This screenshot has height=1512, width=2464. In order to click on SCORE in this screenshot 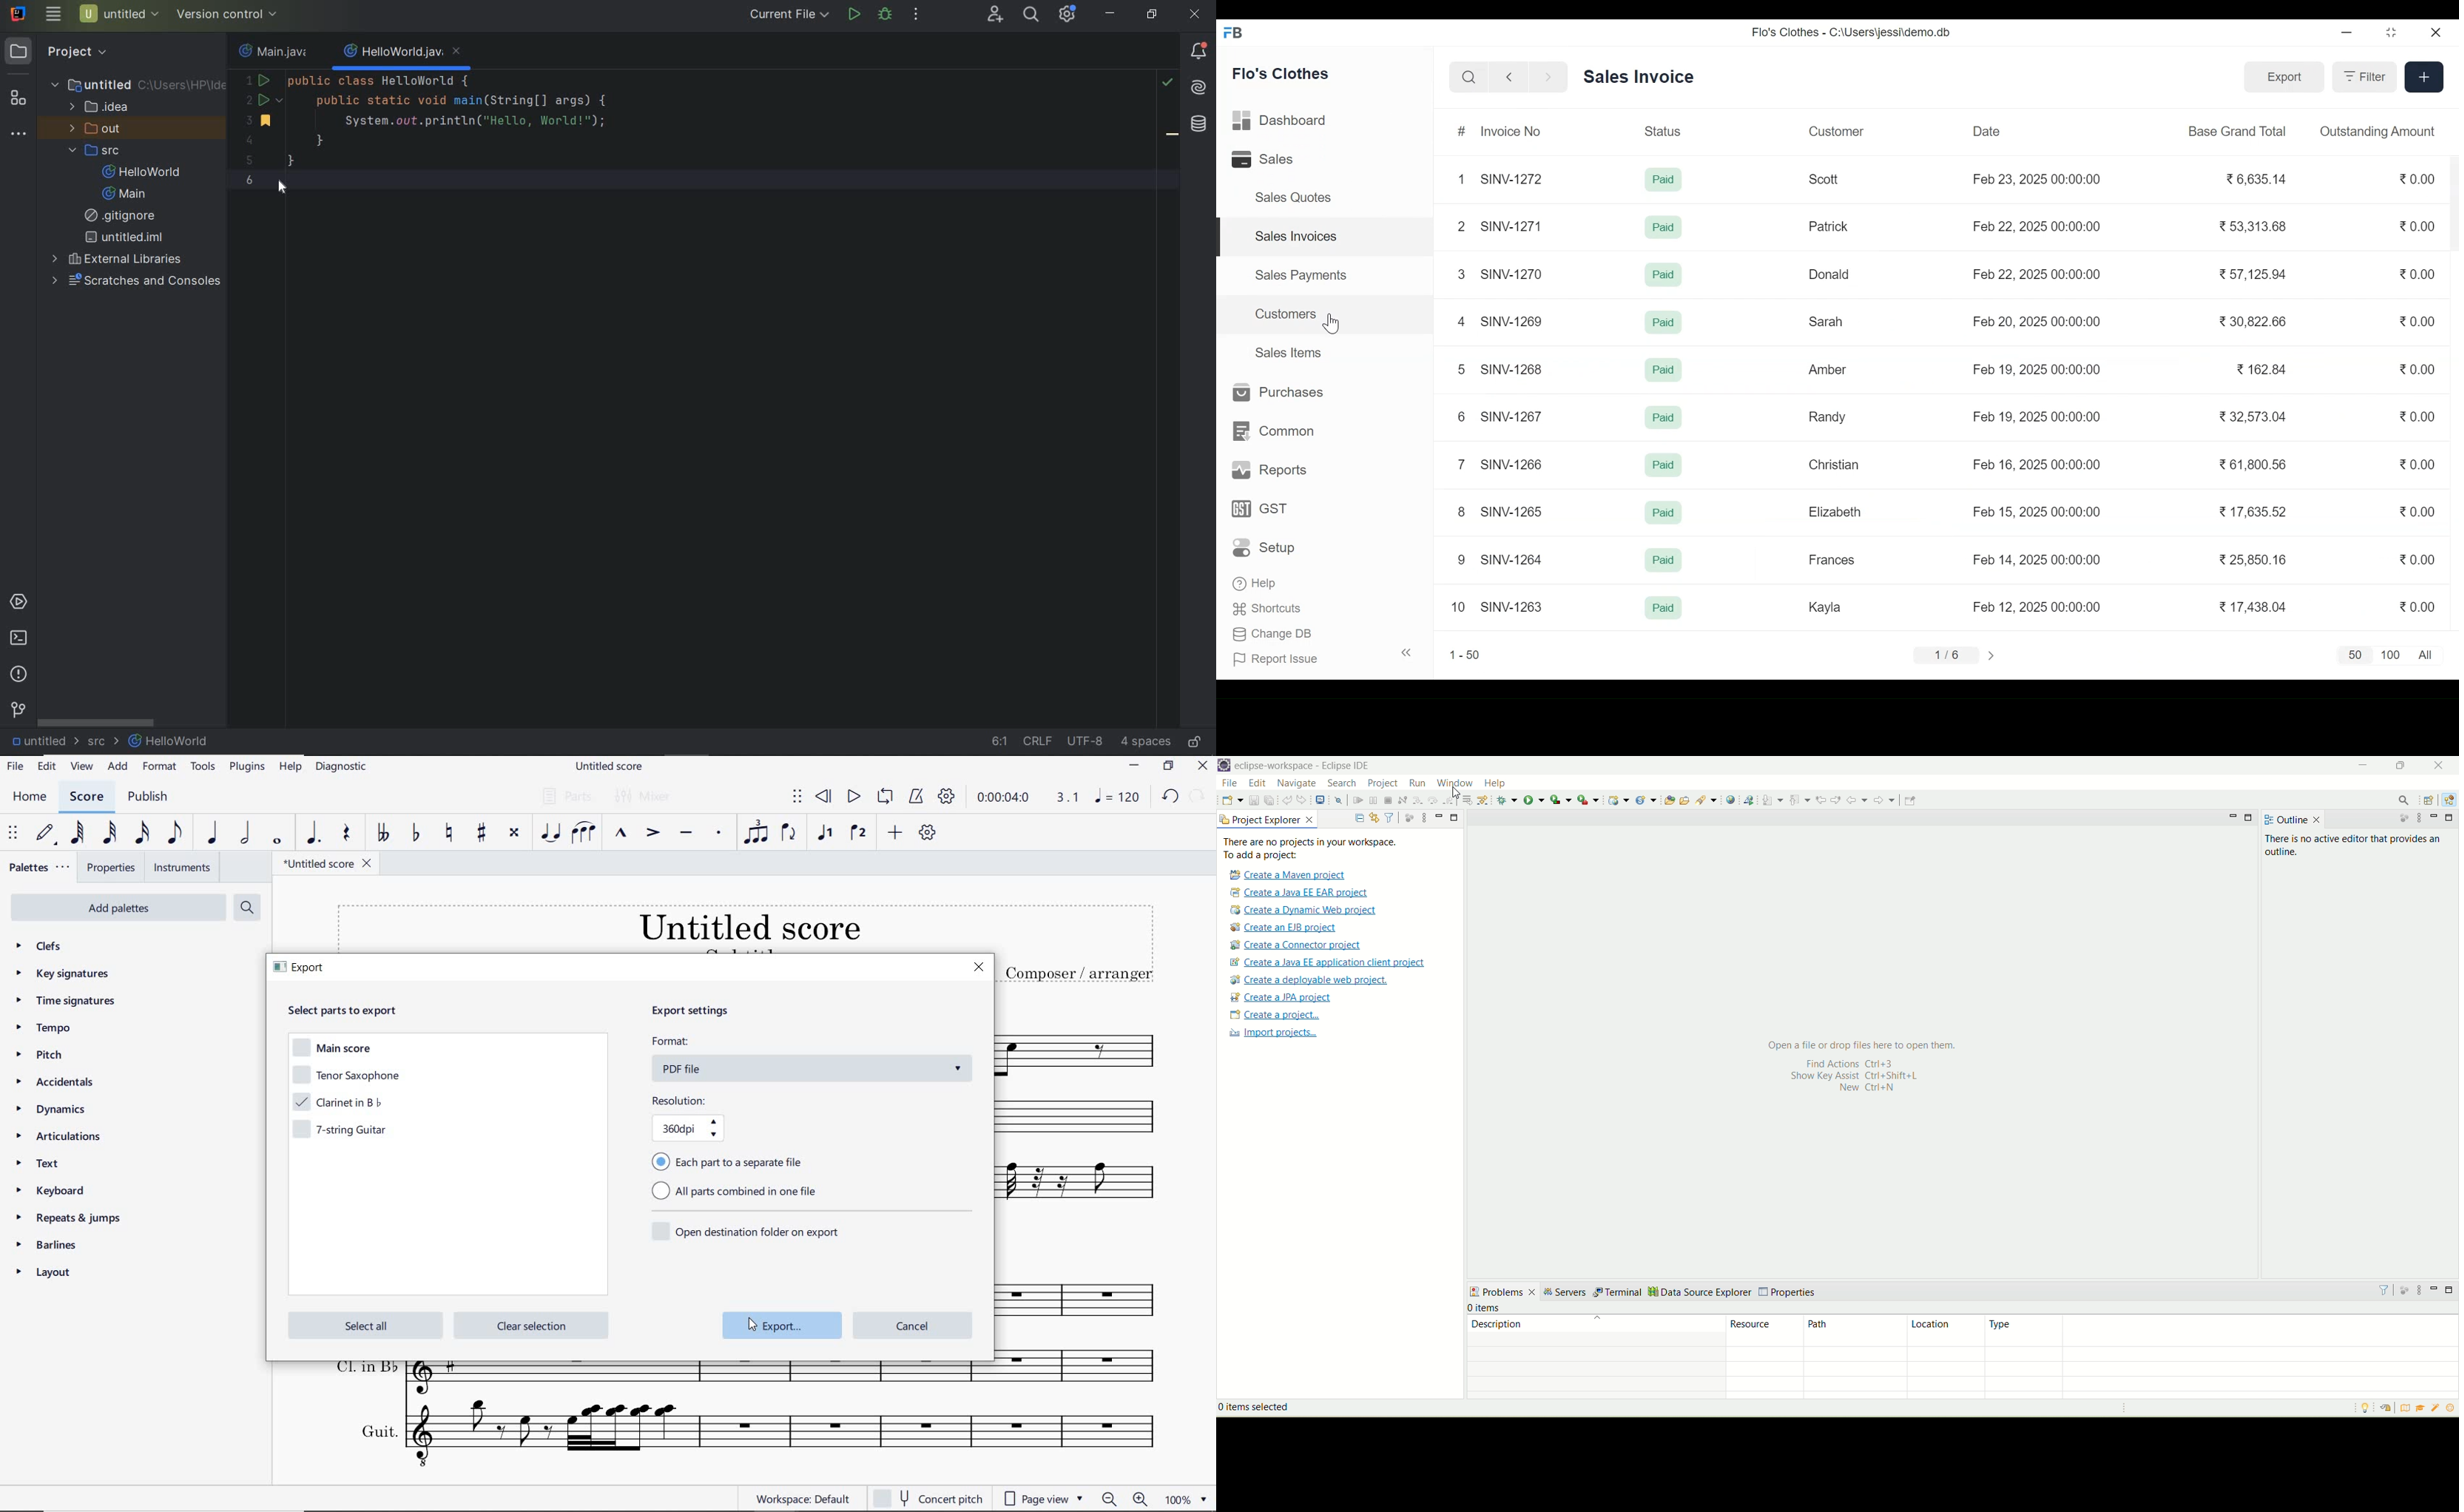, I will do `click(86, 797)`.